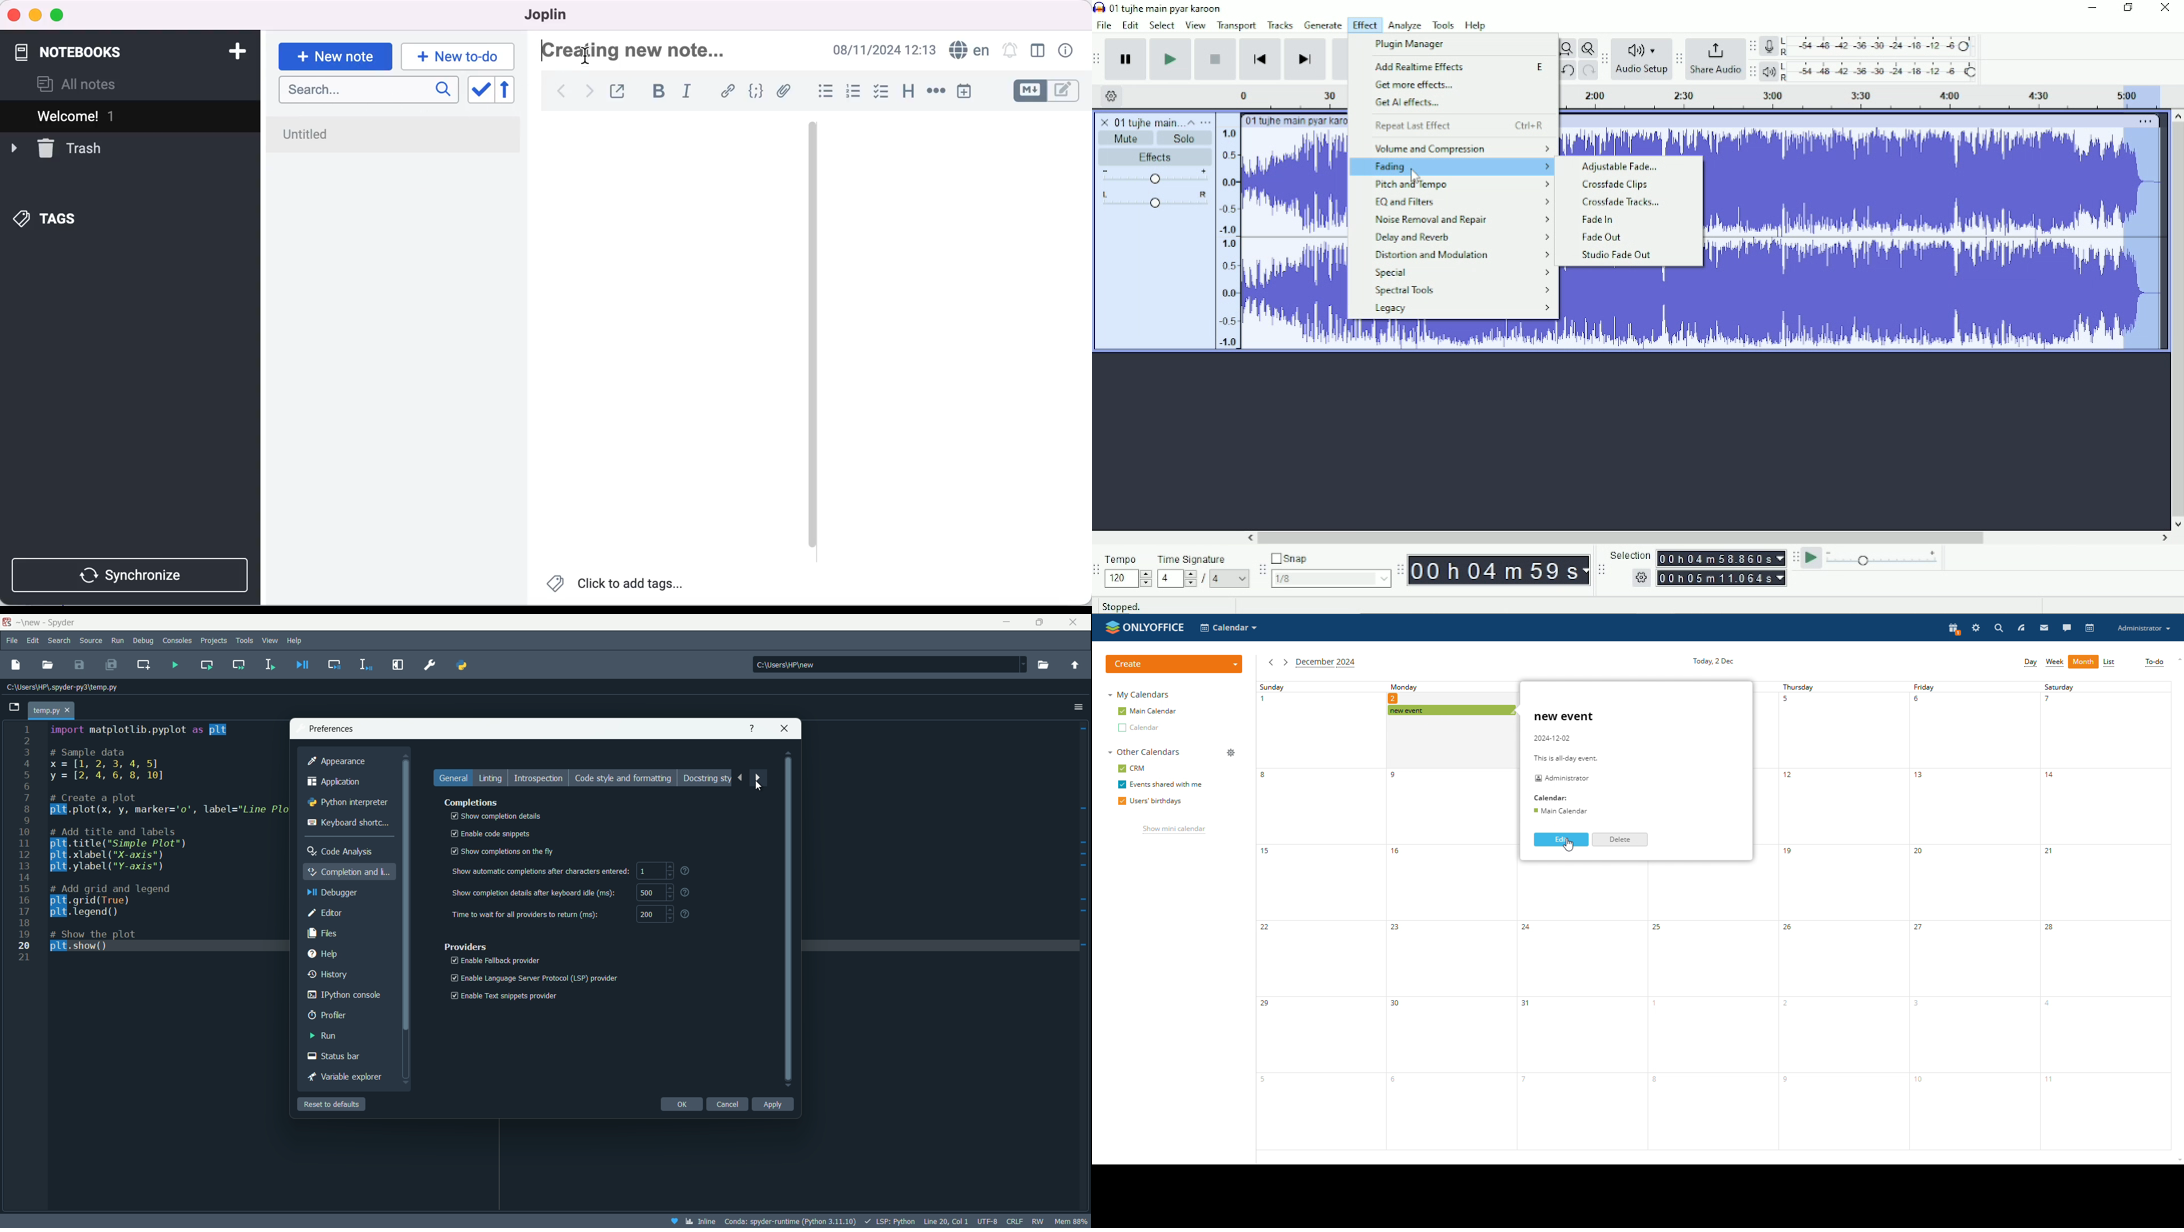 The height and width of the screenshot is (1232, 2184). I want to click on volume and Compression, so click(1460, 149).